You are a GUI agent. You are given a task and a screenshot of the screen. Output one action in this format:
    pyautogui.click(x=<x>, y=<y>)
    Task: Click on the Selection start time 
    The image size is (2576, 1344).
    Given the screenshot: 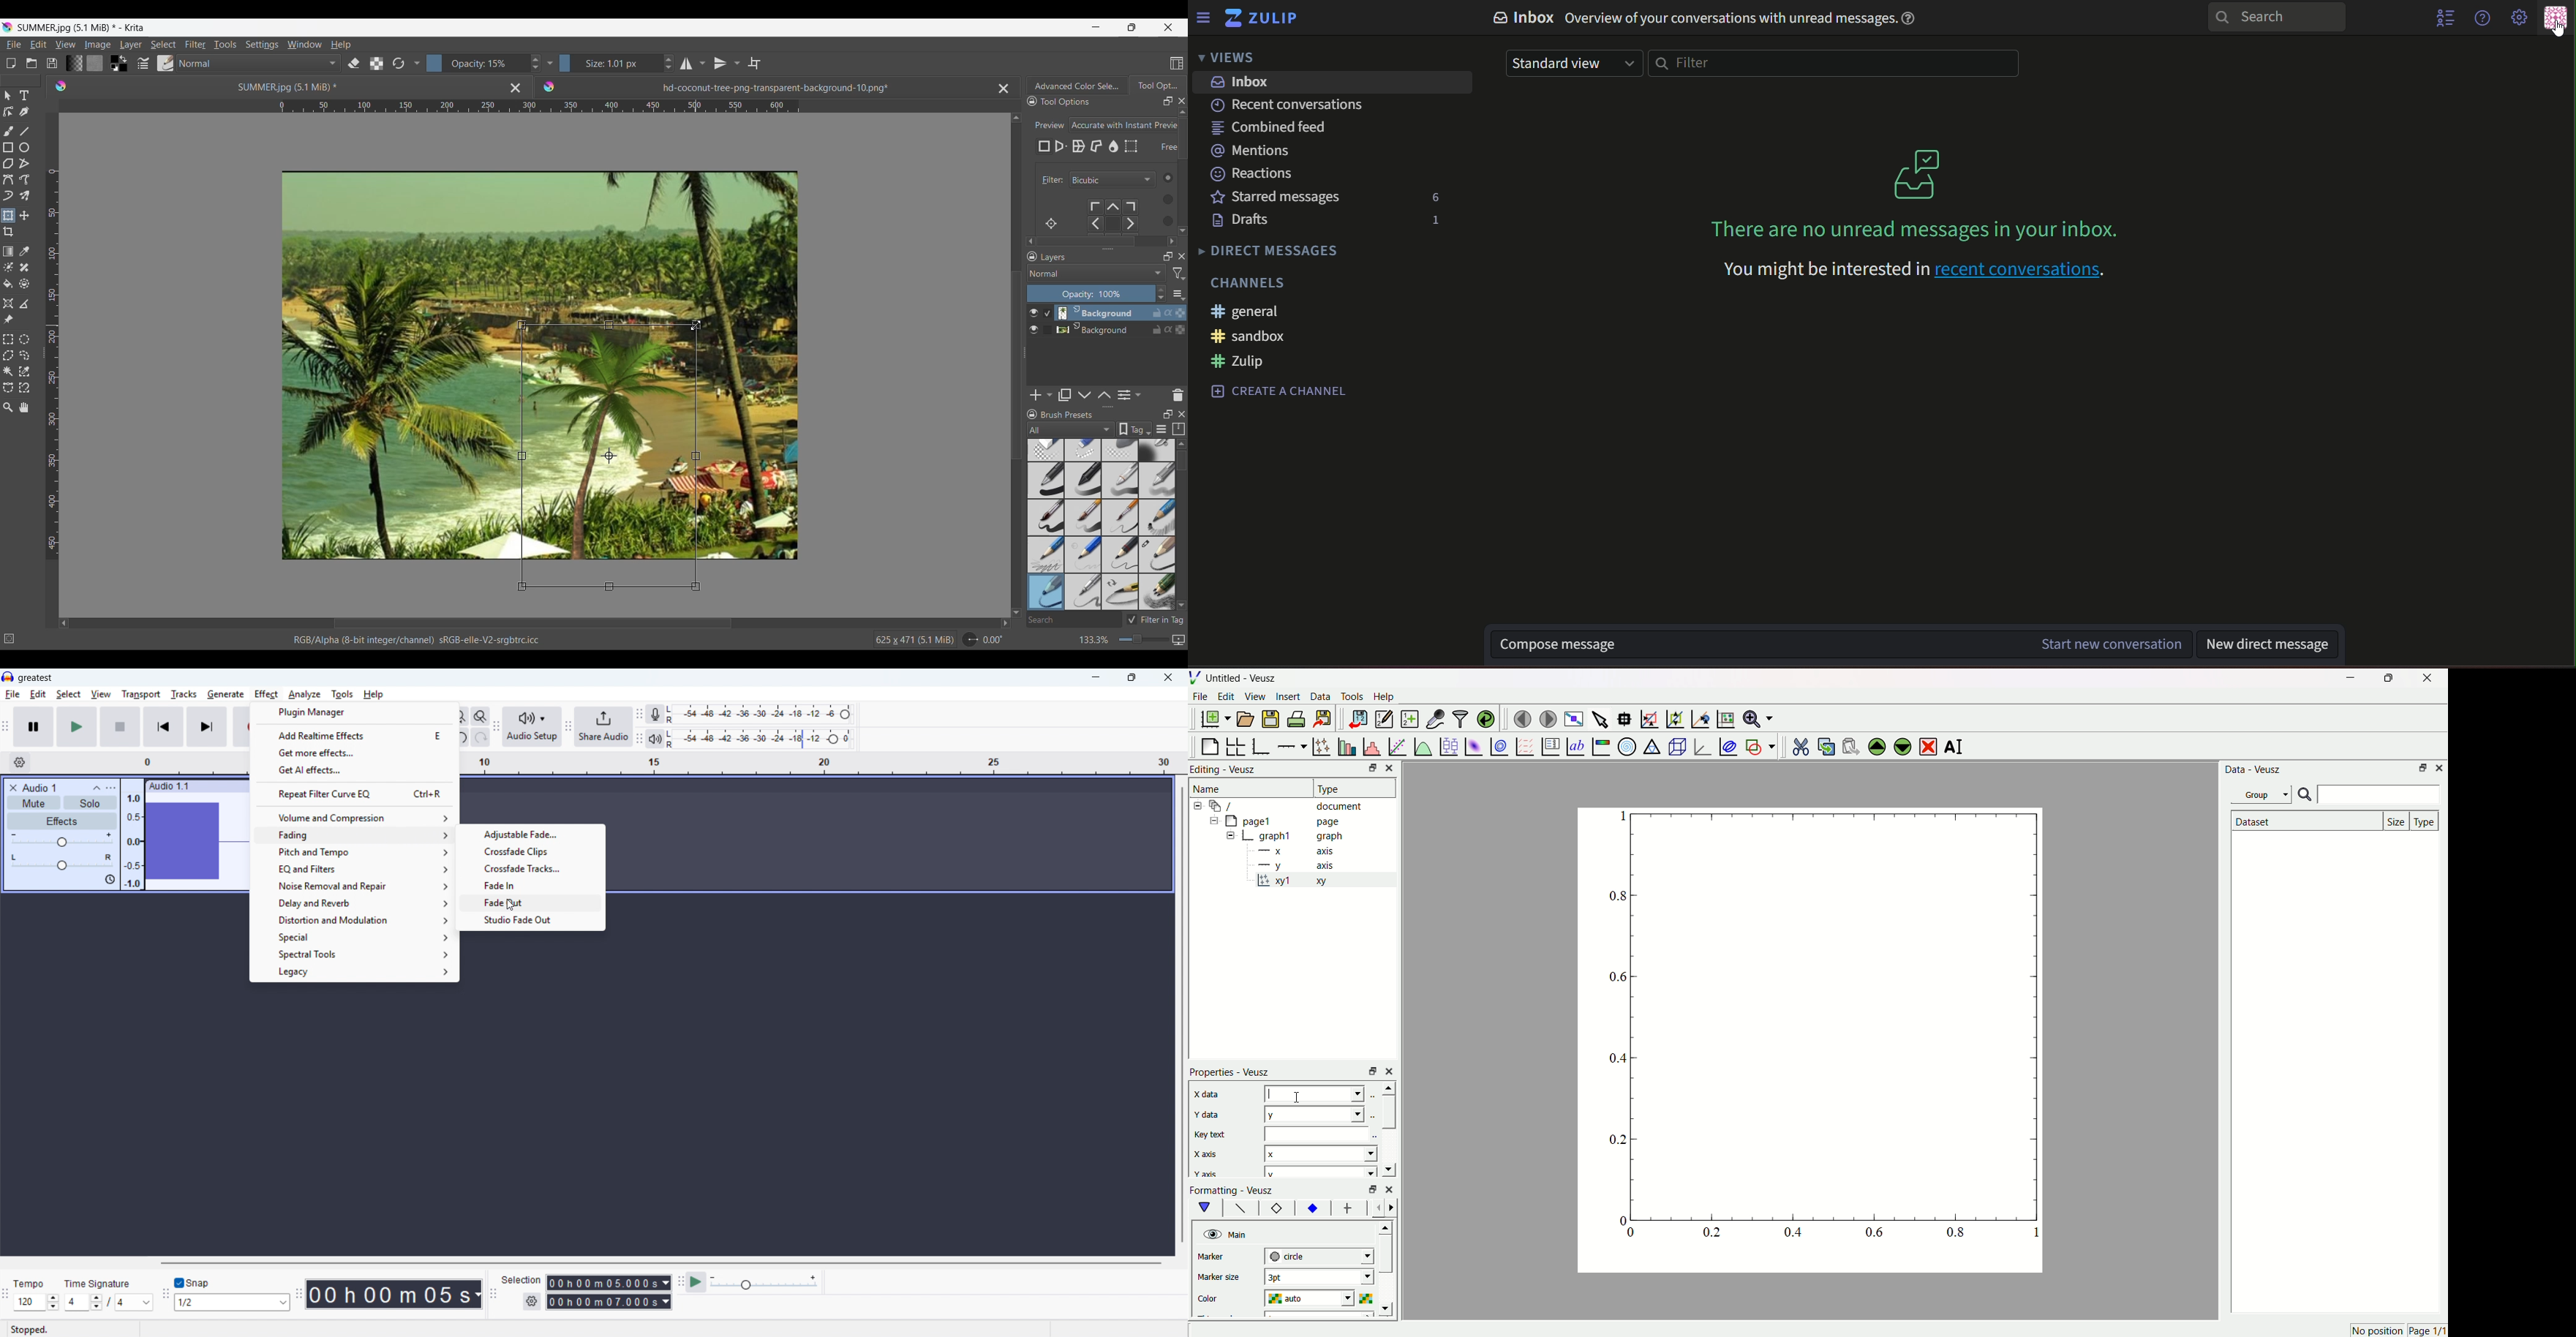 What is the action you would take?
    pyautogui.click(x=610, y=1283)
    